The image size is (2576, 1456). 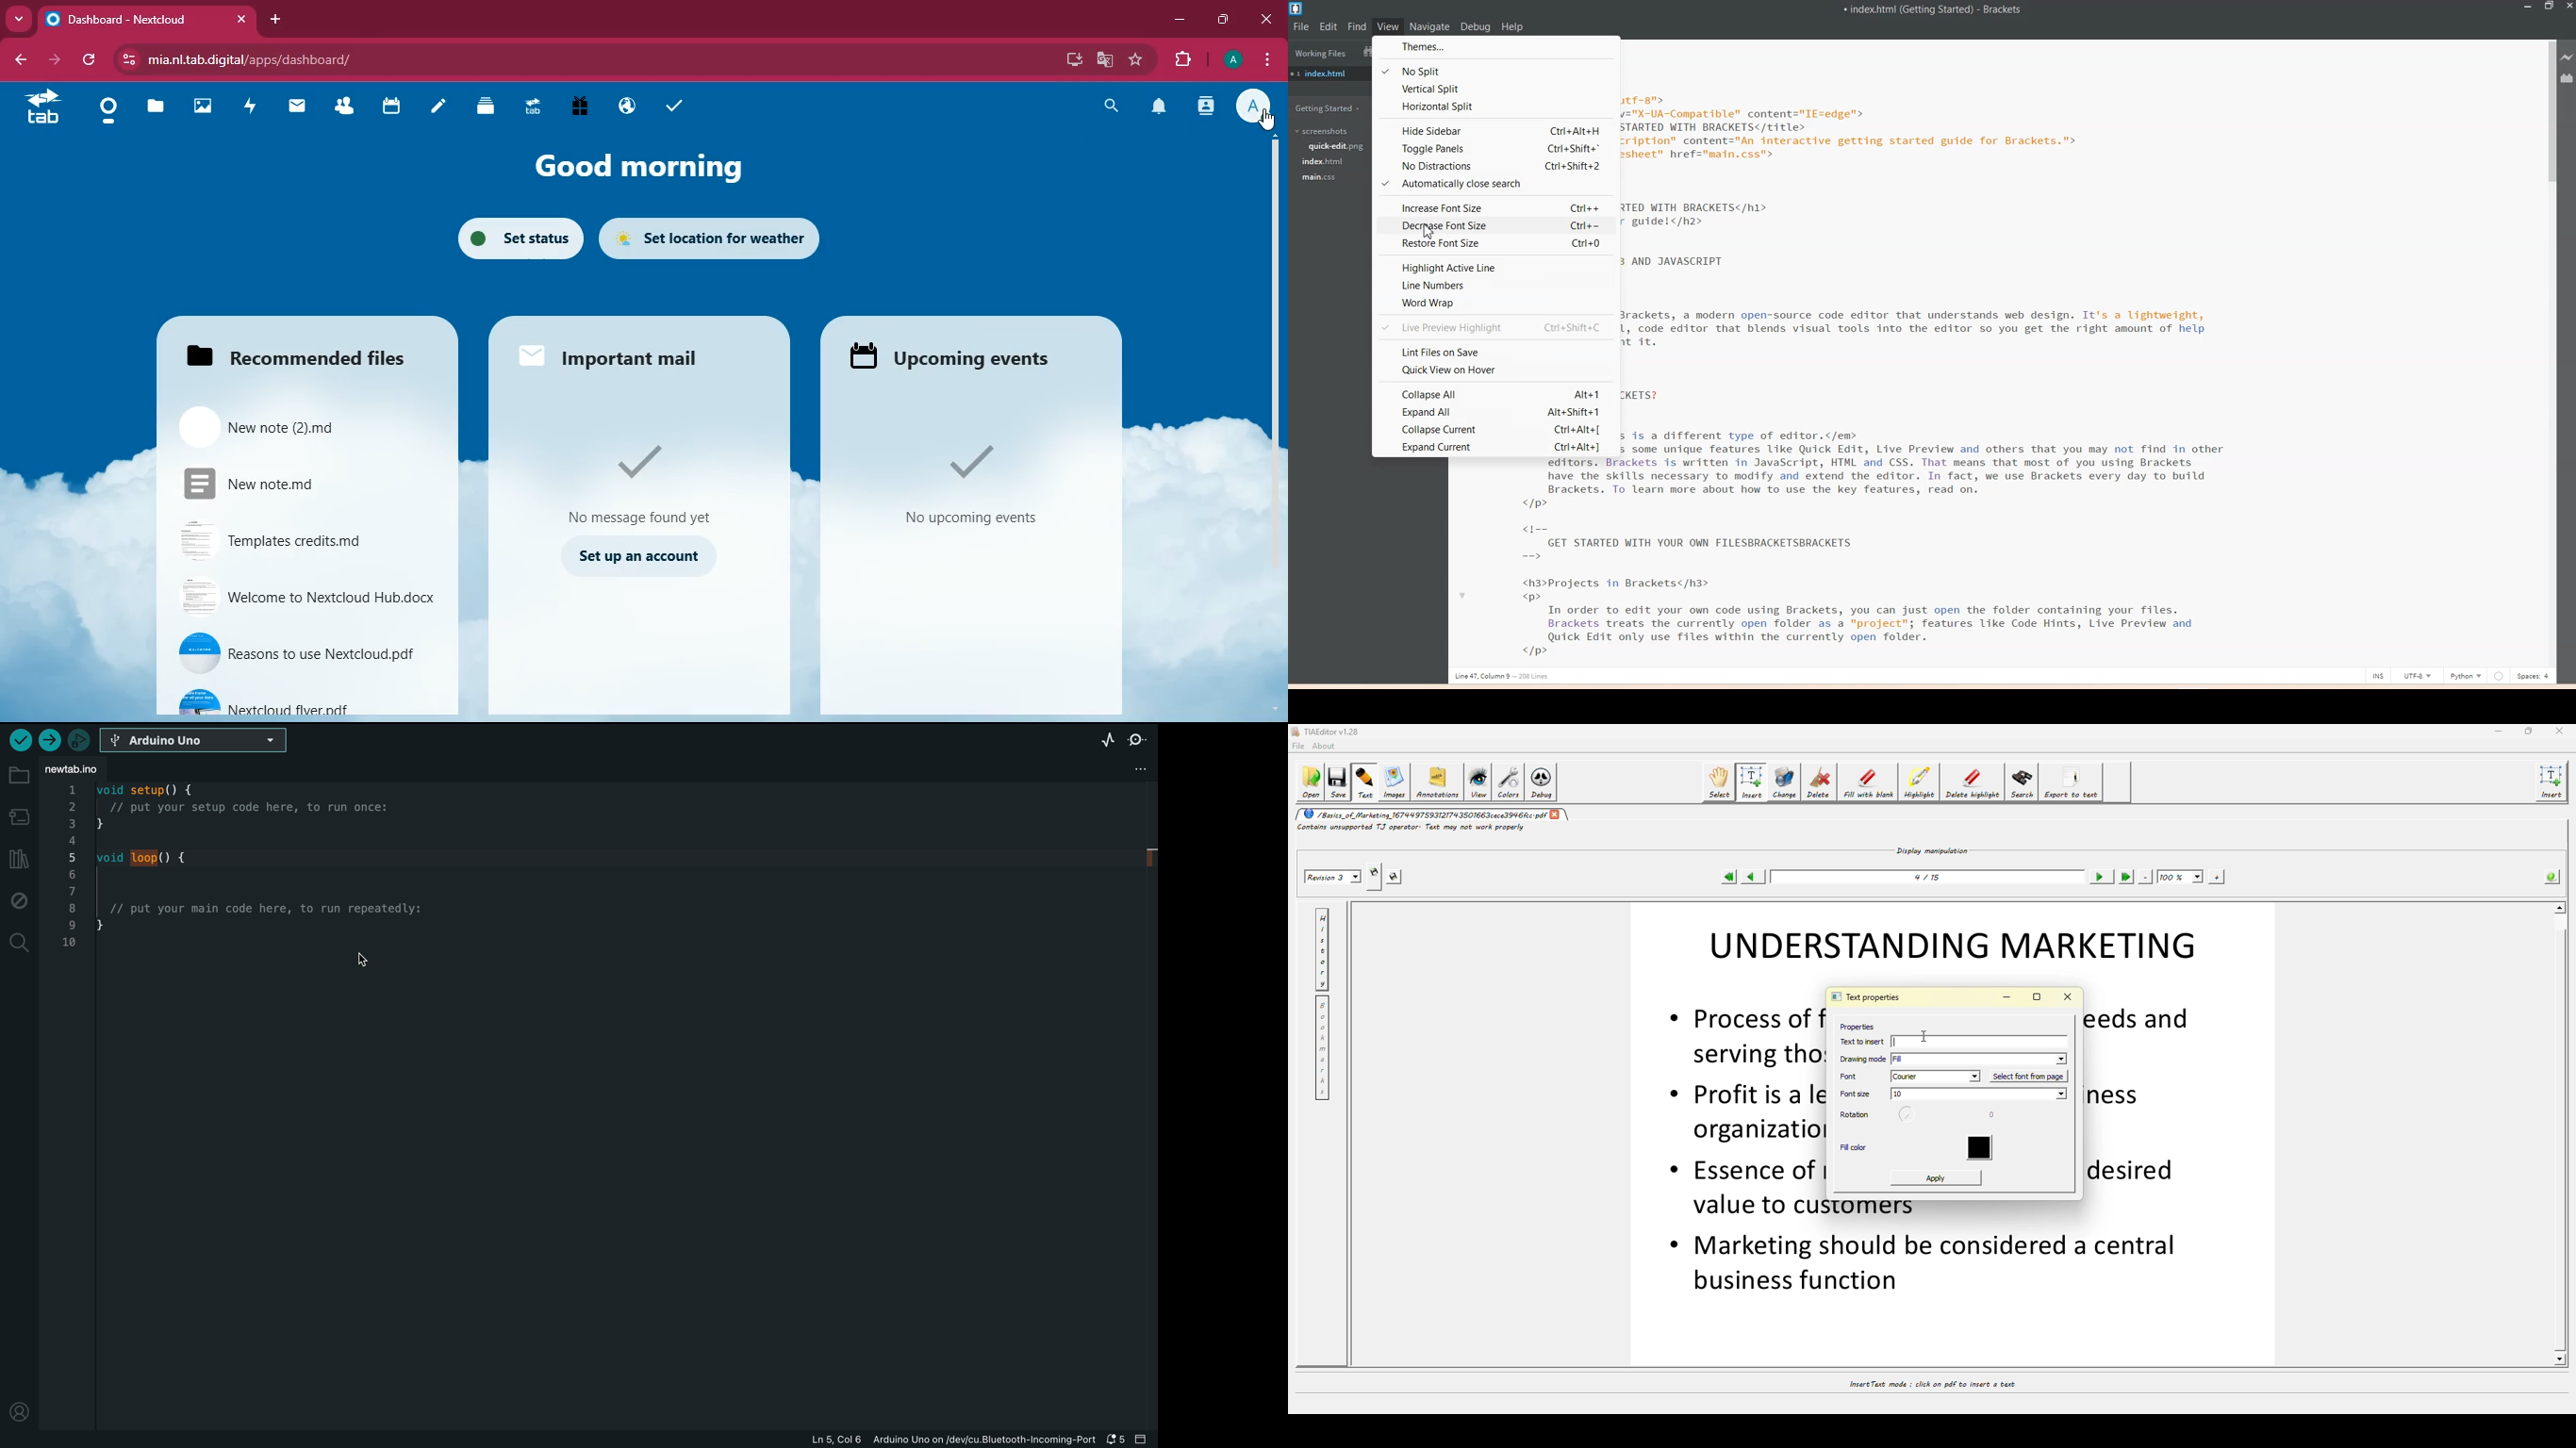 What do you see at coordinates (1496, 287) in the screenshot?
I see `Line Number` at bounding box center [1496, 287].